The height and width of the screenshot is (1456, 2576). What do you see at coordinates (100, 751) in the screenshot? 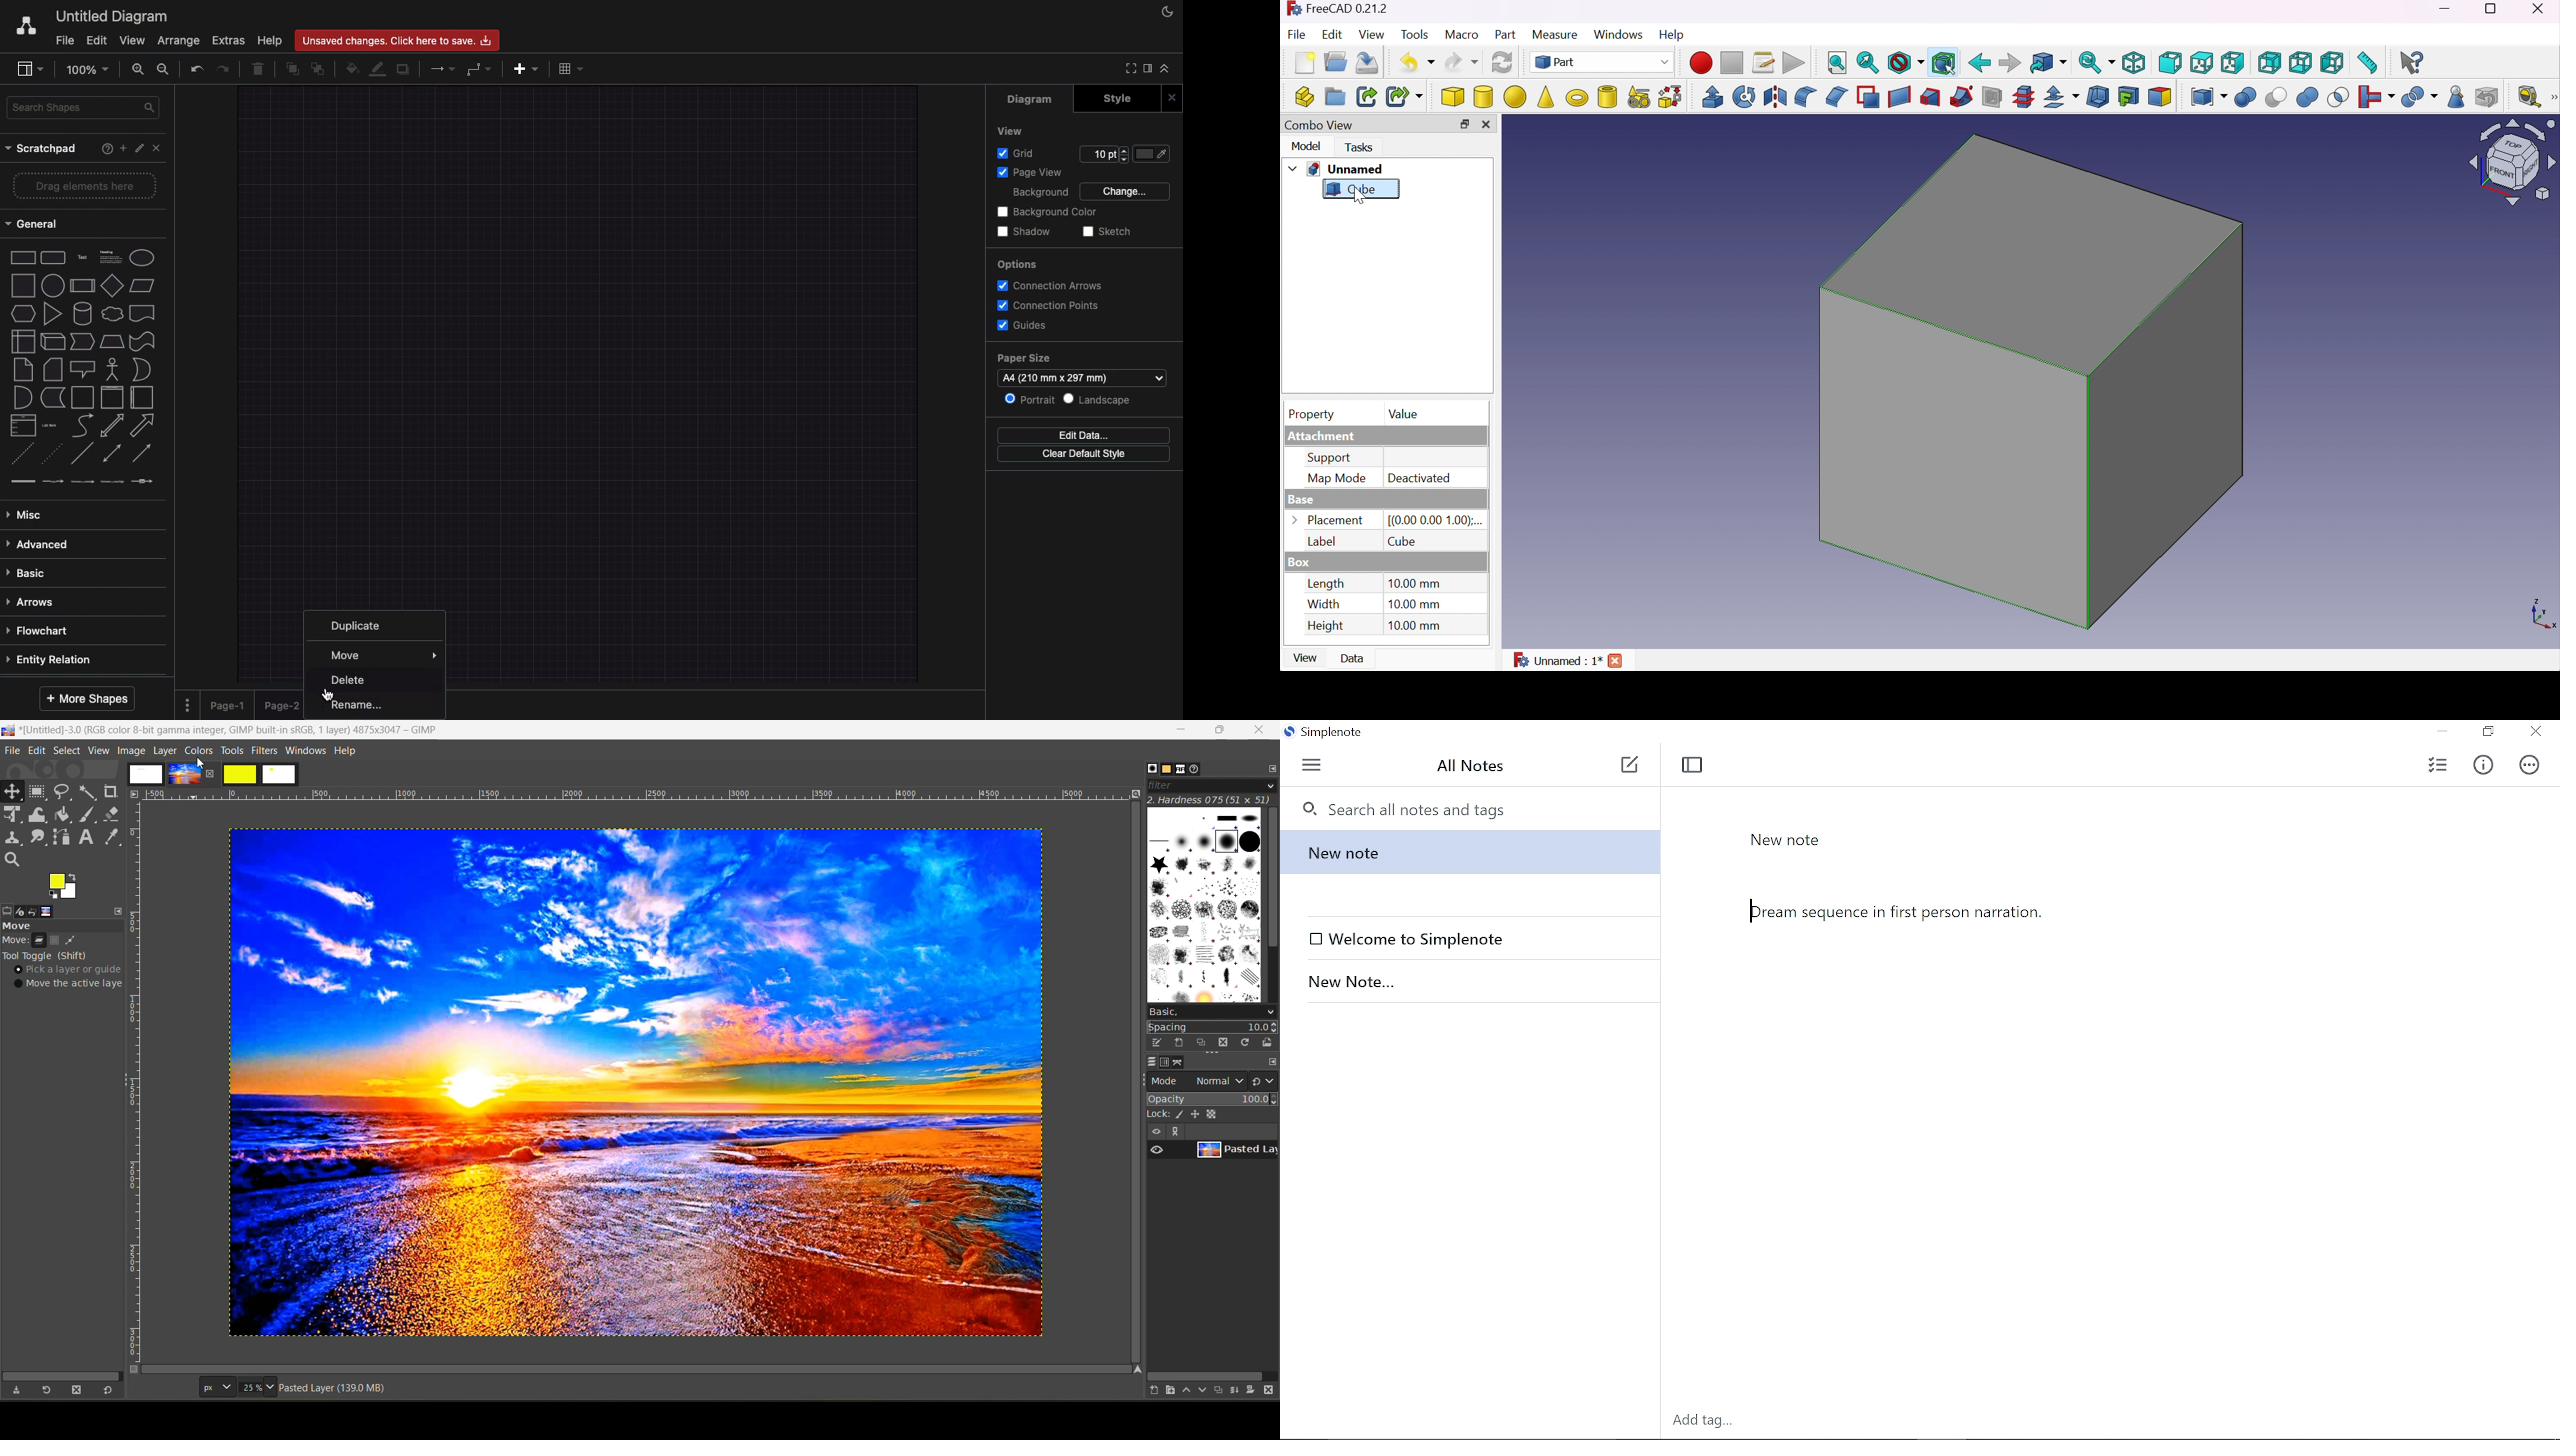
I see `view` at bounding box center [100, 751].